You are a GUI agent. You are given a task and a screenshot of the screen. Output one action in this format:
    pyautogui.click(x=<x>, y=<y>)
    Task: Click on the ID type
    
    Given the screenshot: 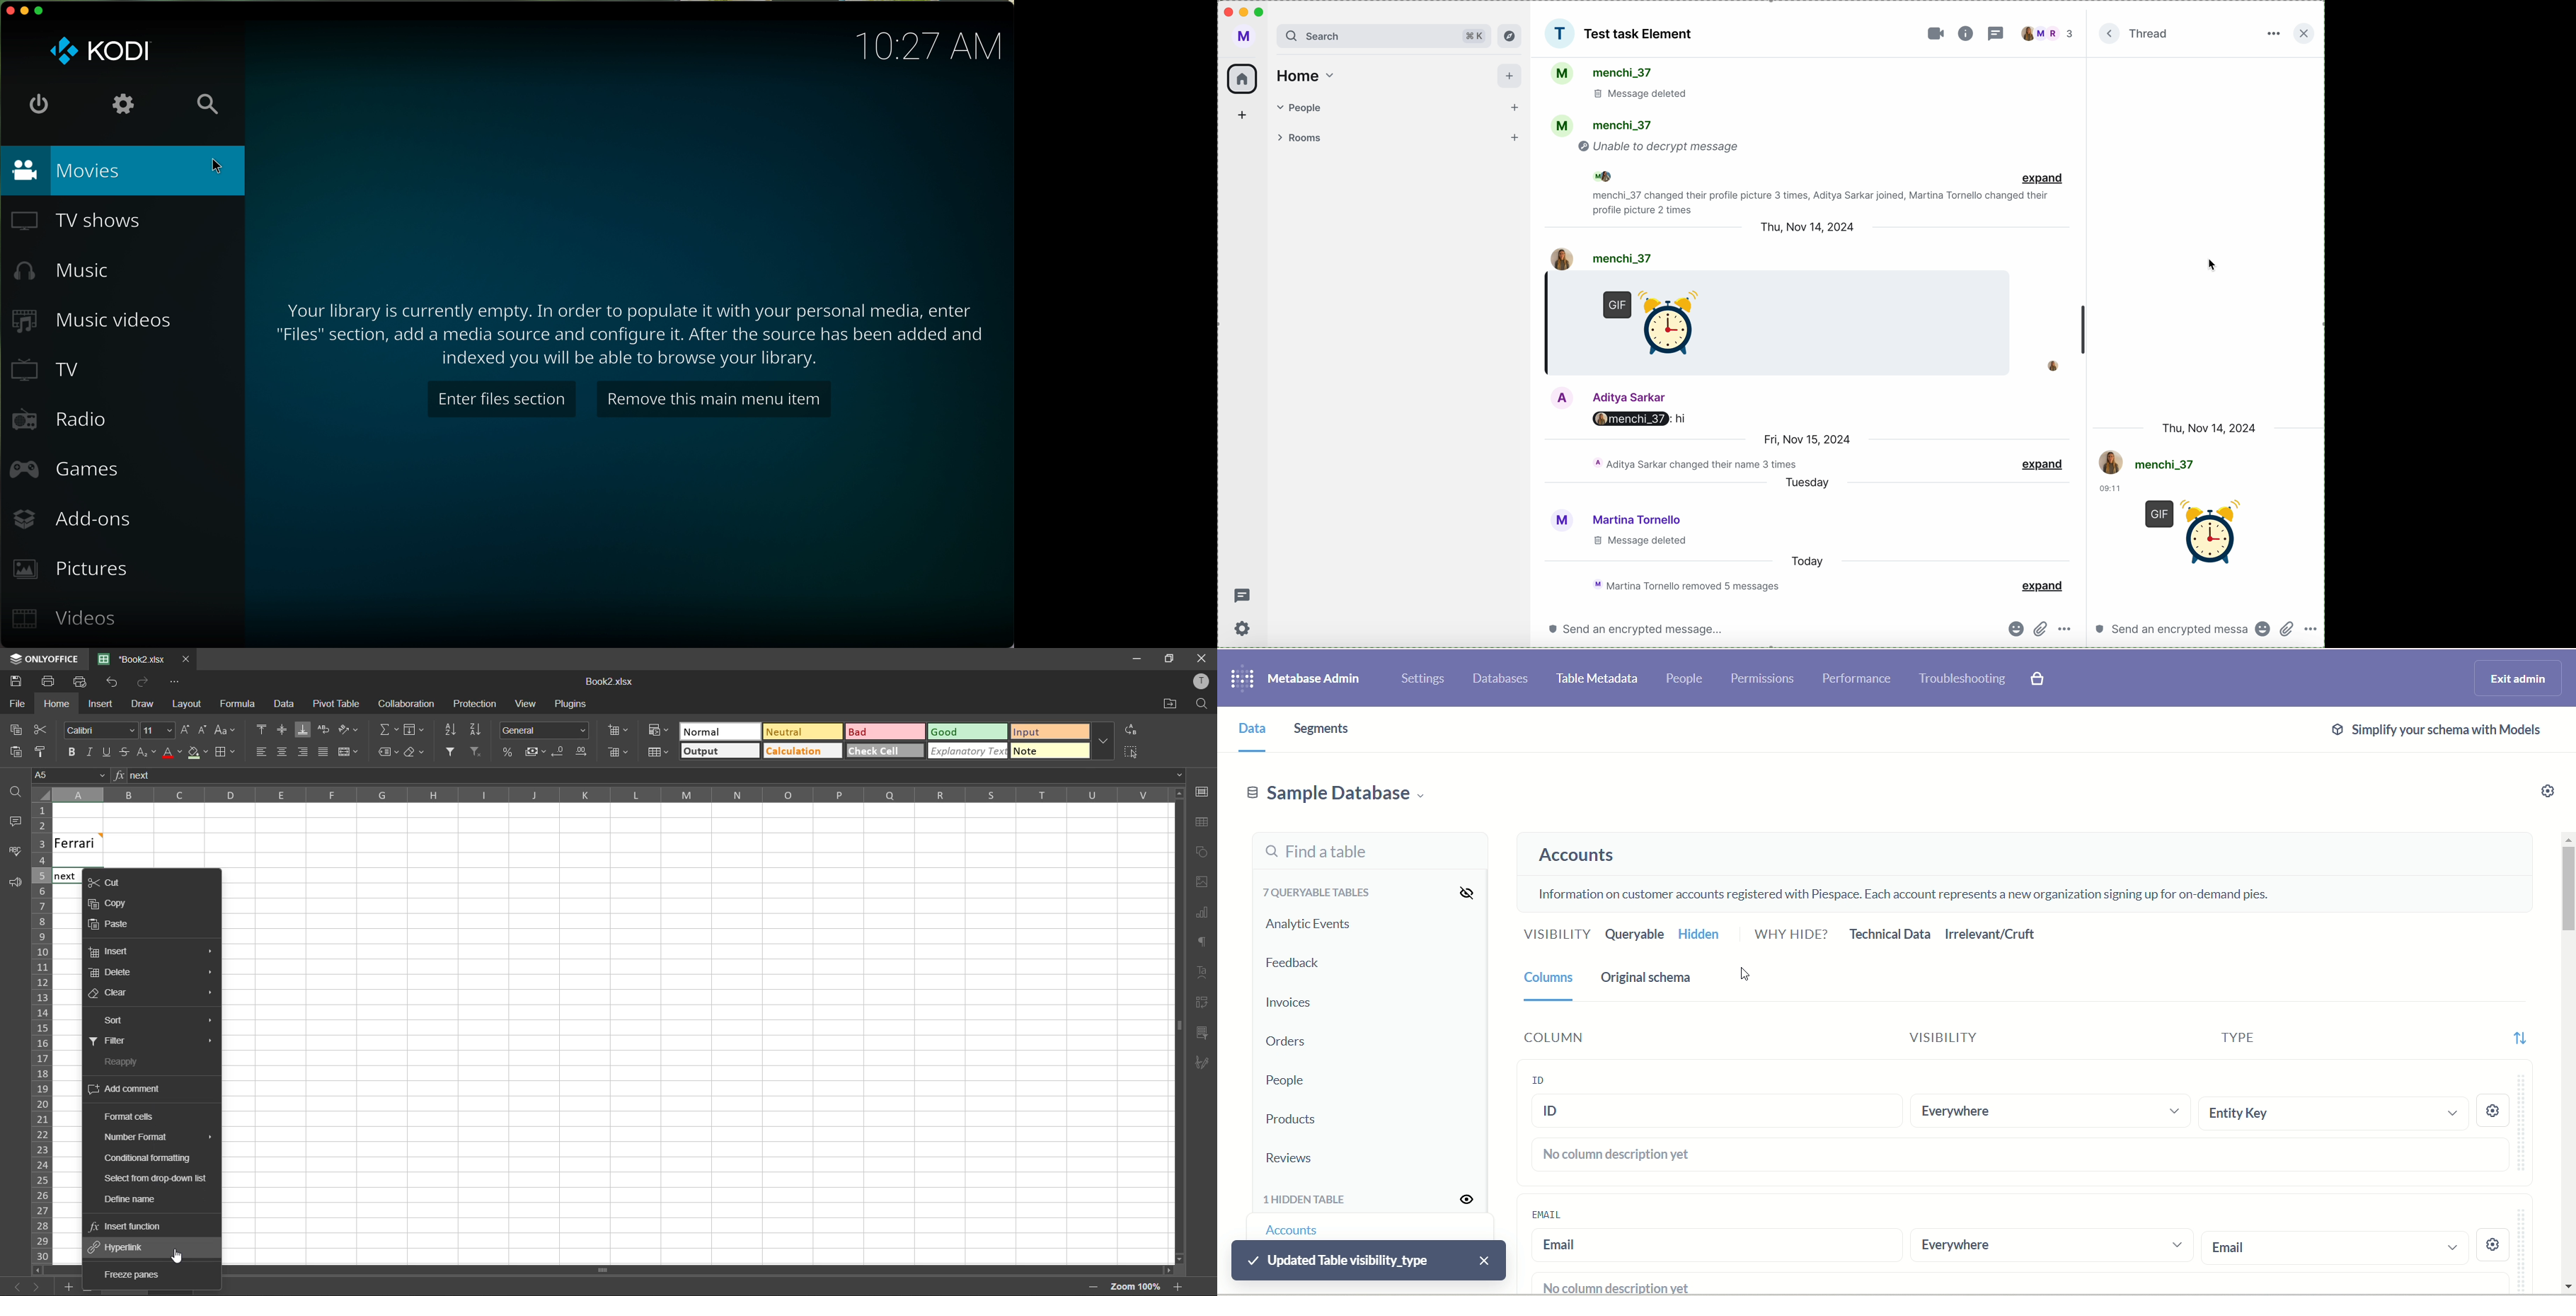 What is the action you would take?
    pyautogui.click(x=2329, y=1111)
    